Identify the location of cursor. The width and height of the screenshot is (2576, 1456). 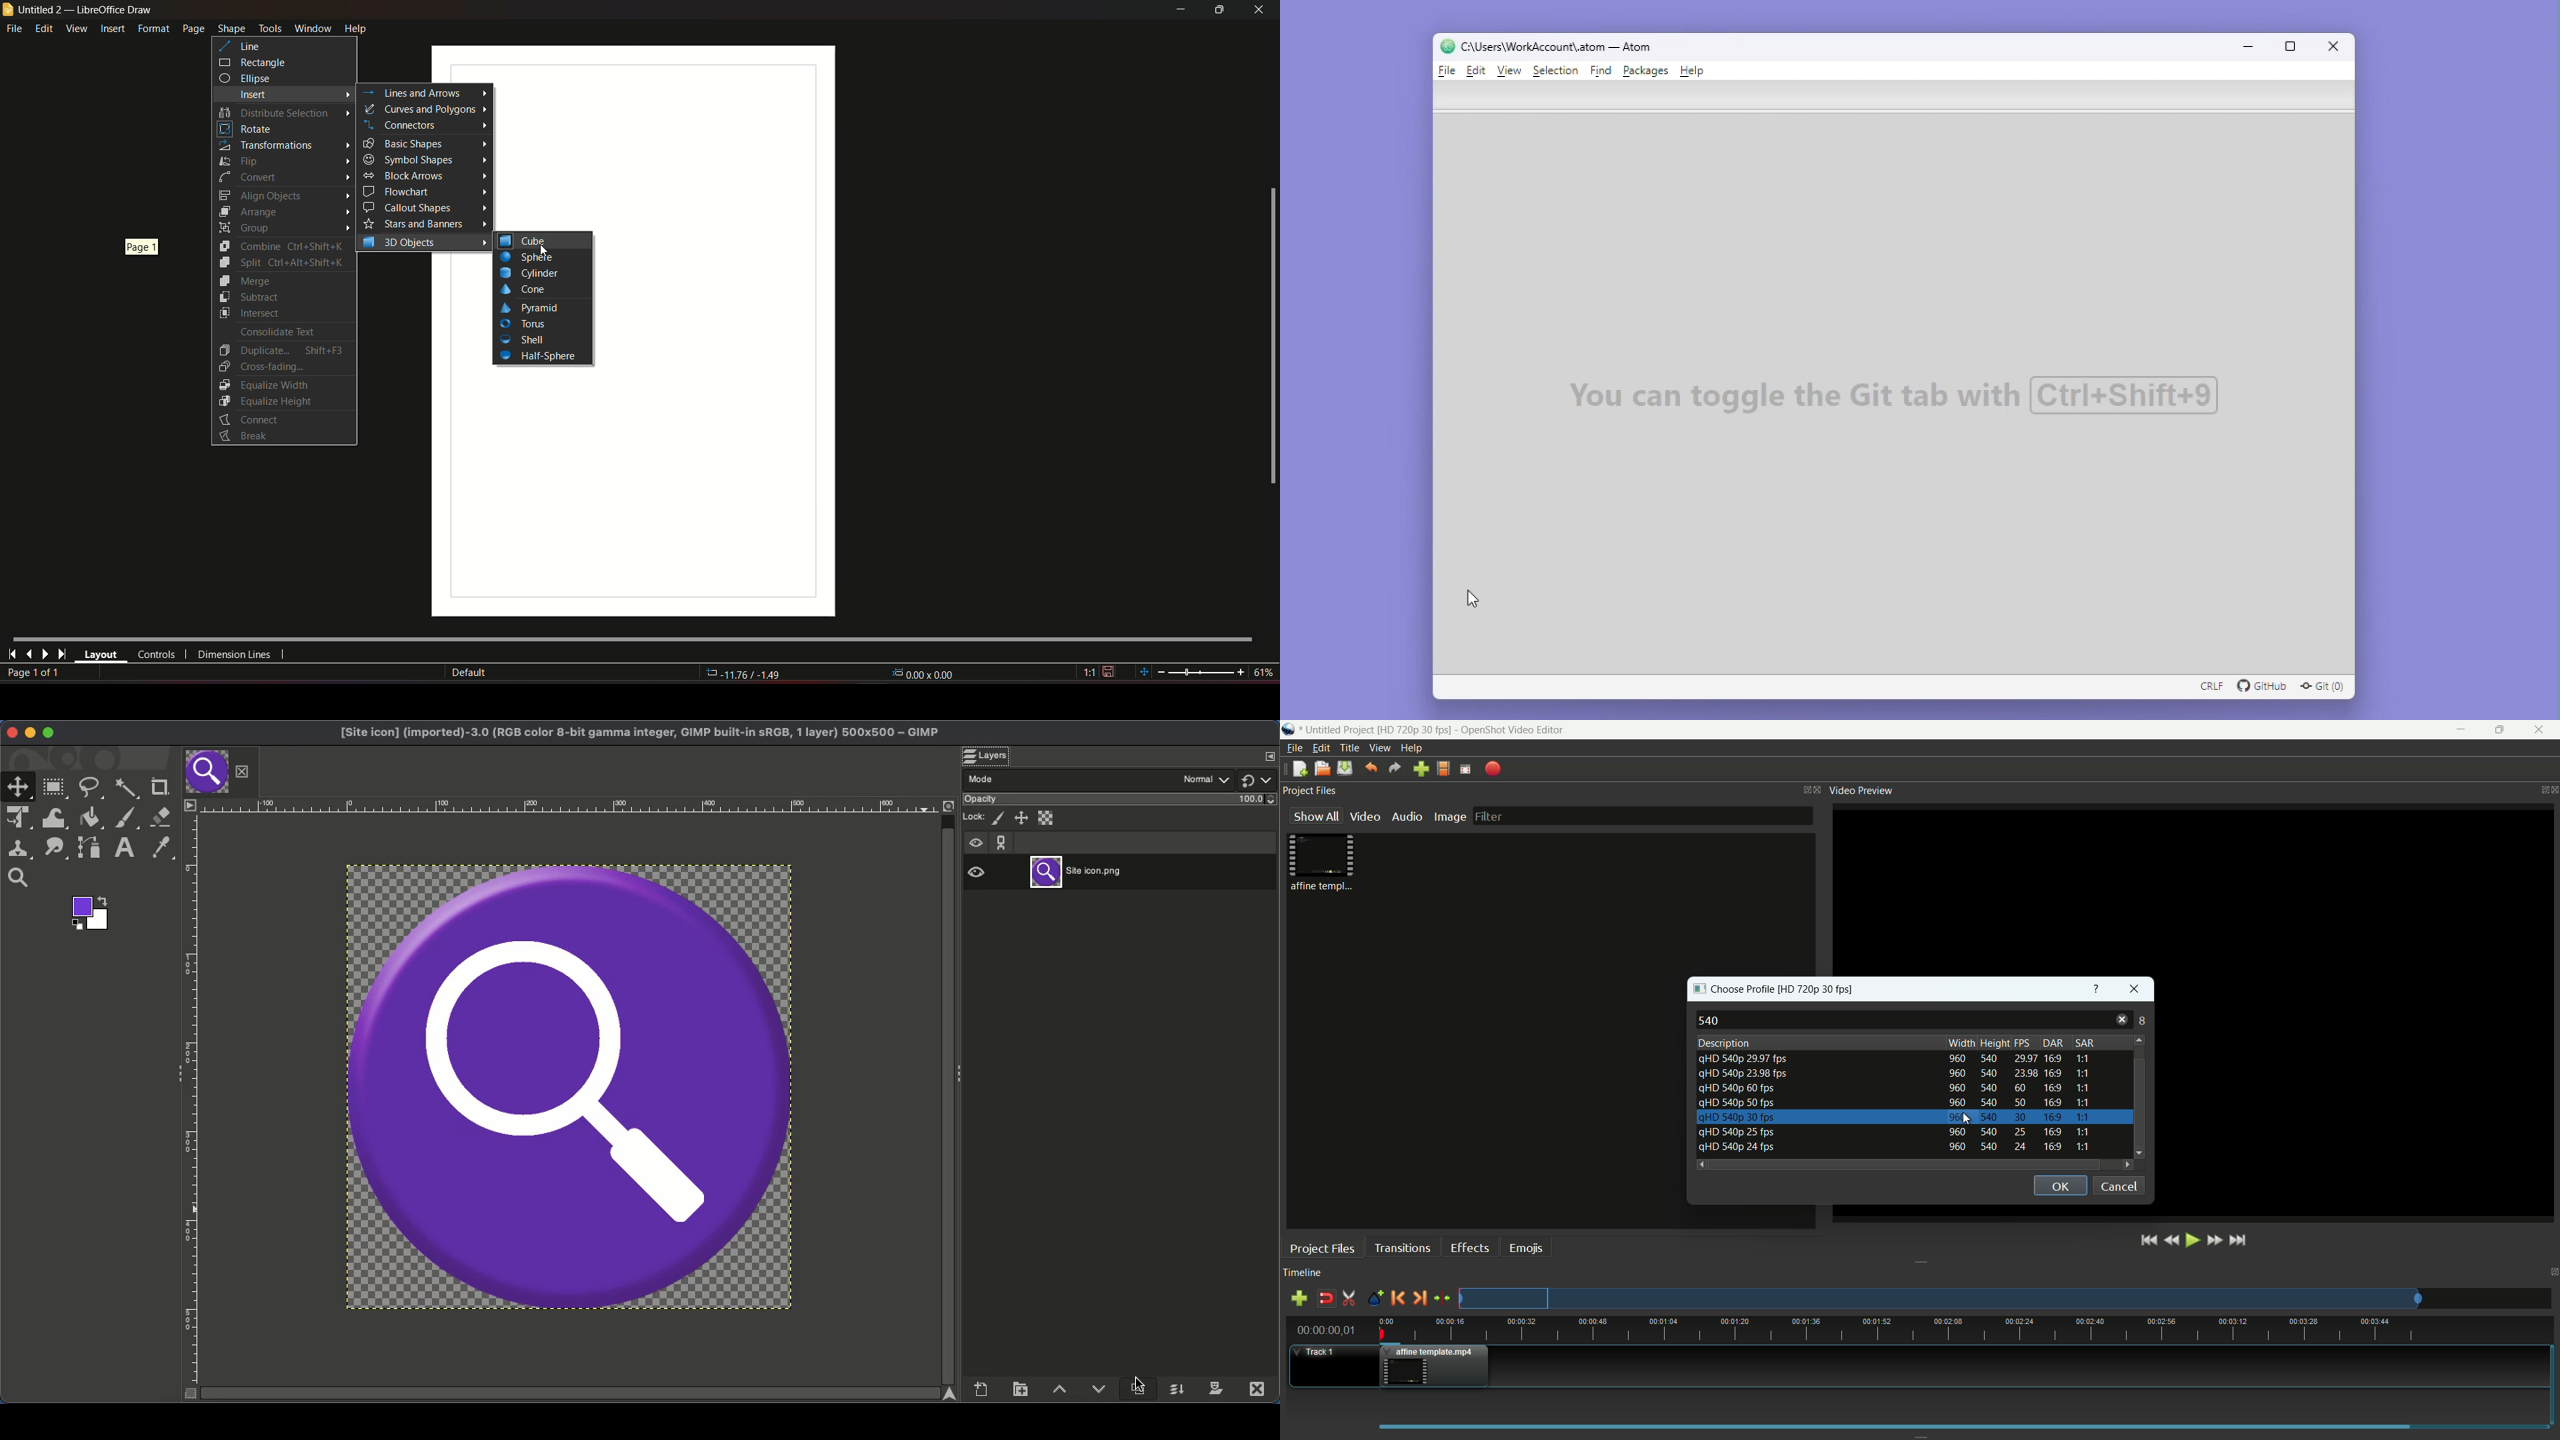
(1144, 1376).